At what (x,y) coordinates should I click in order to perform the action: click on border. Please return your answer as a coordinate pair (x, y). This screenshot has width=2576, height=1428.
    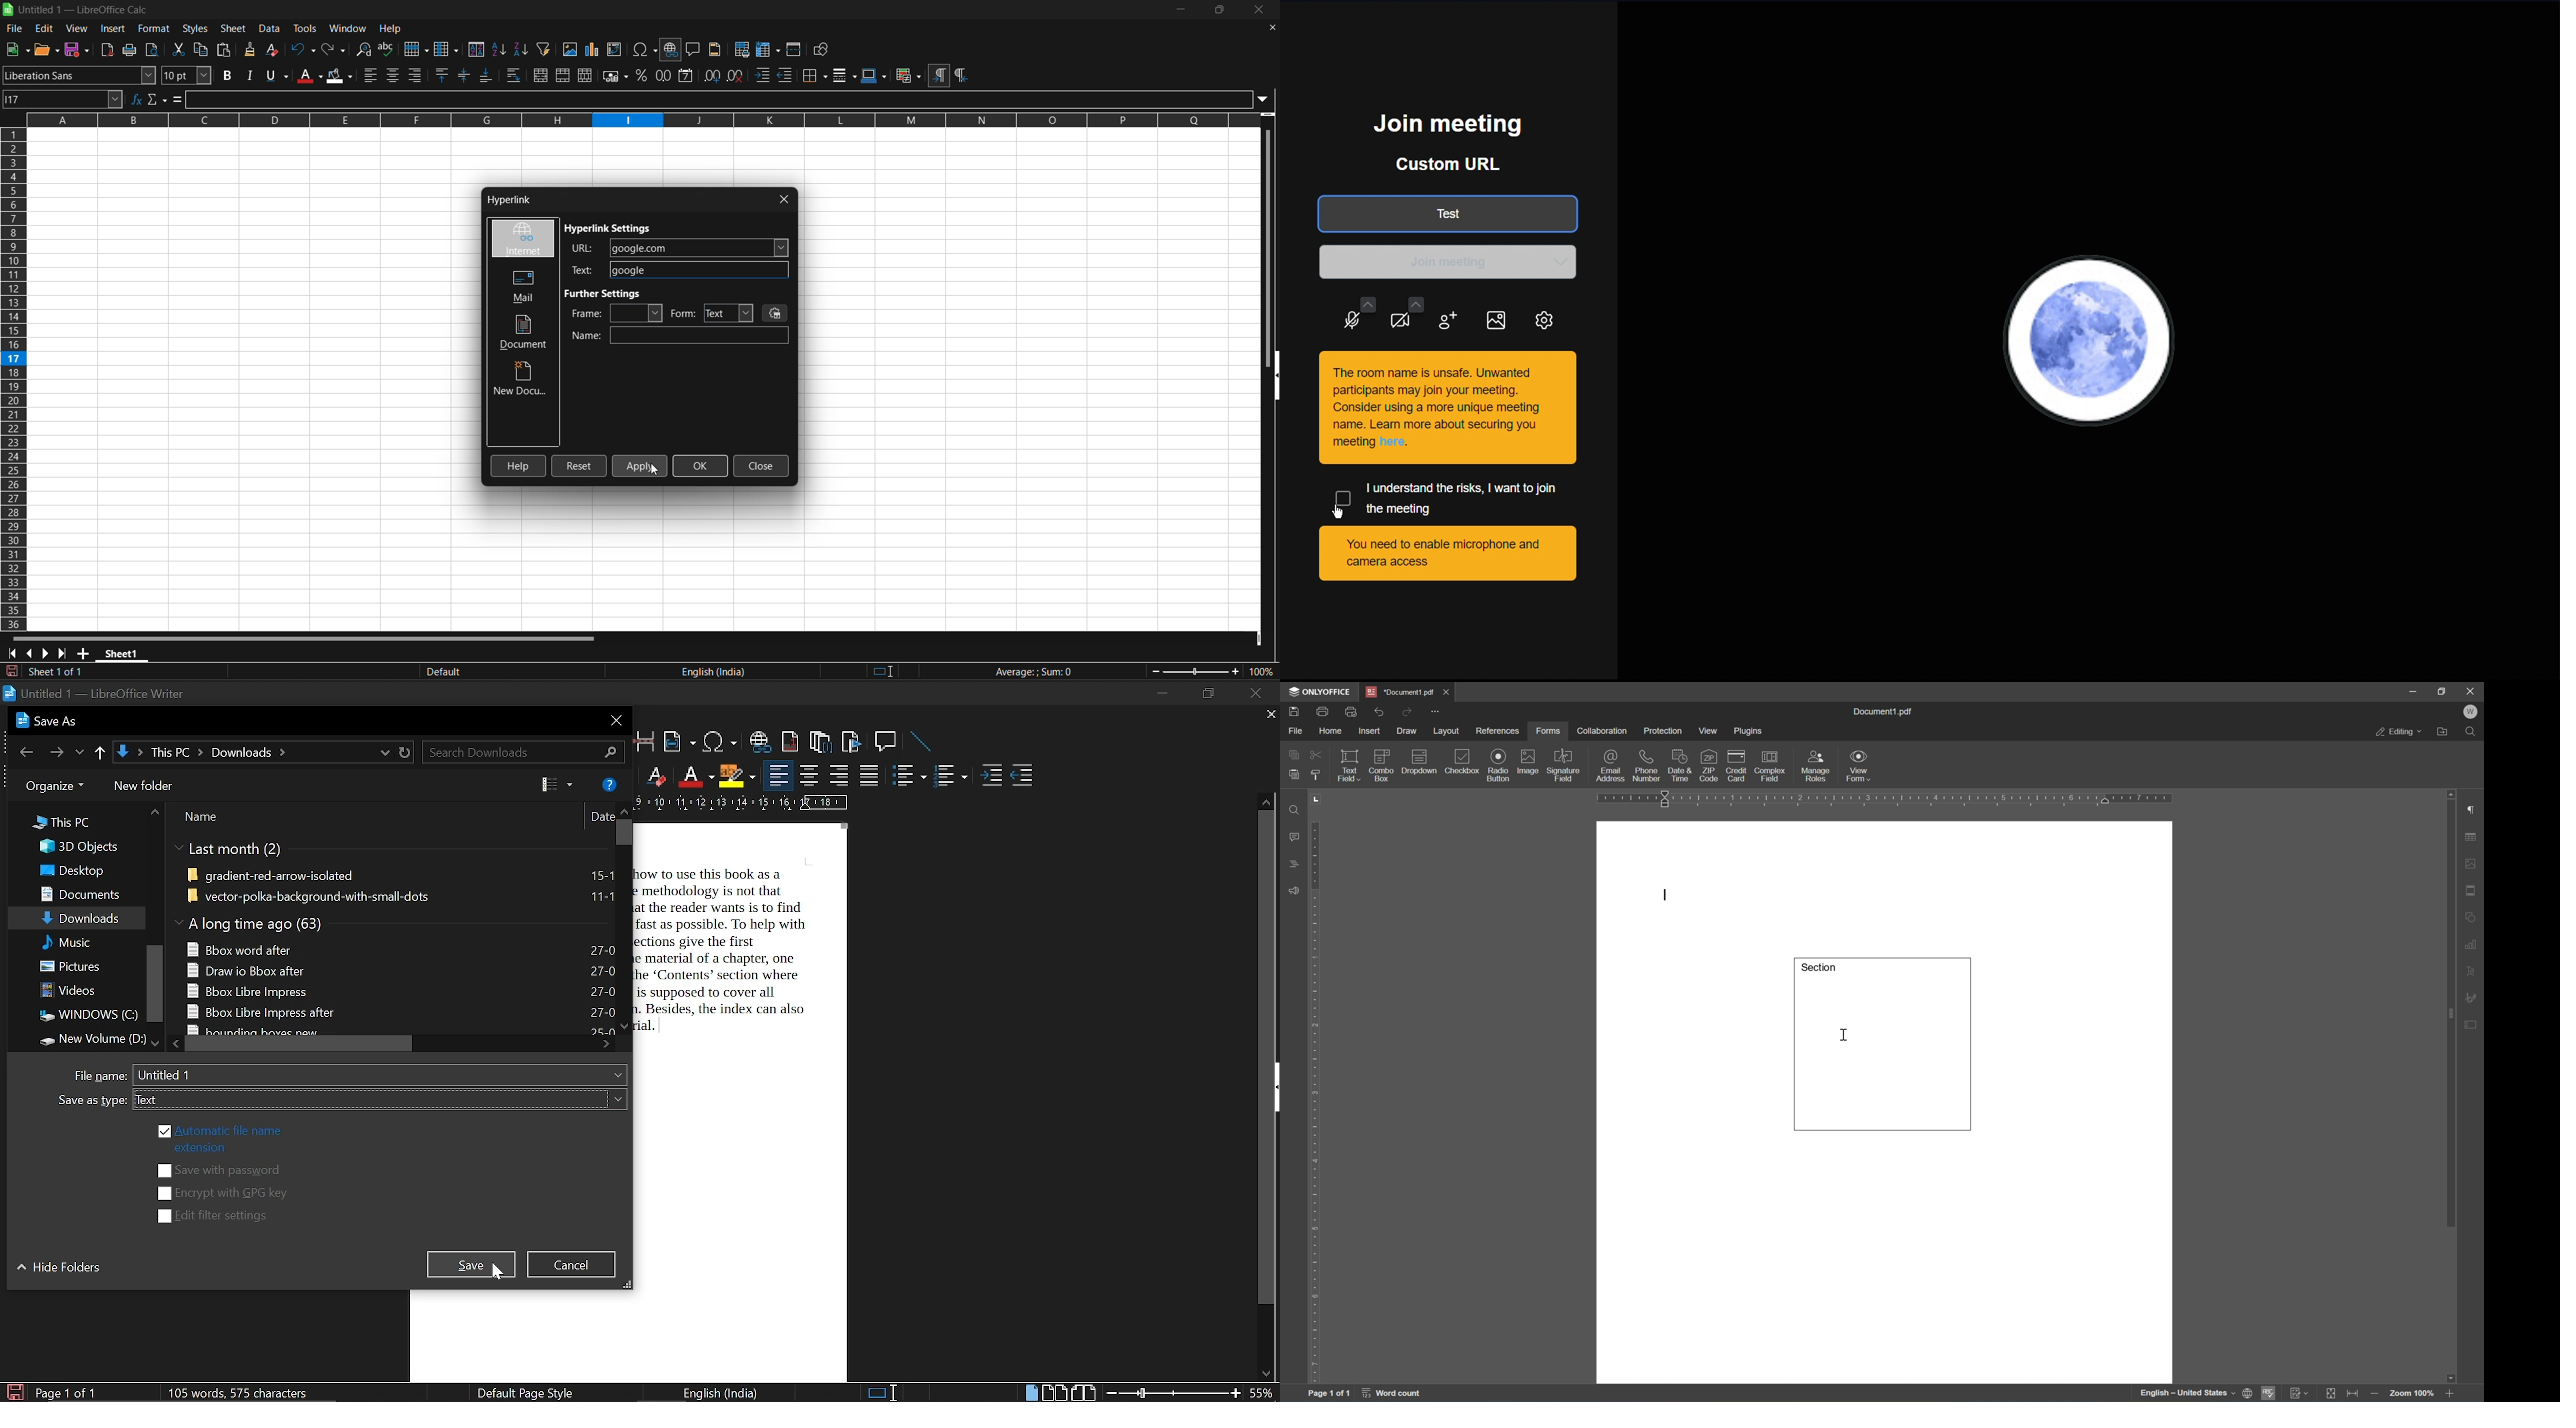
    Looking at the image, I should click on (815, 75).